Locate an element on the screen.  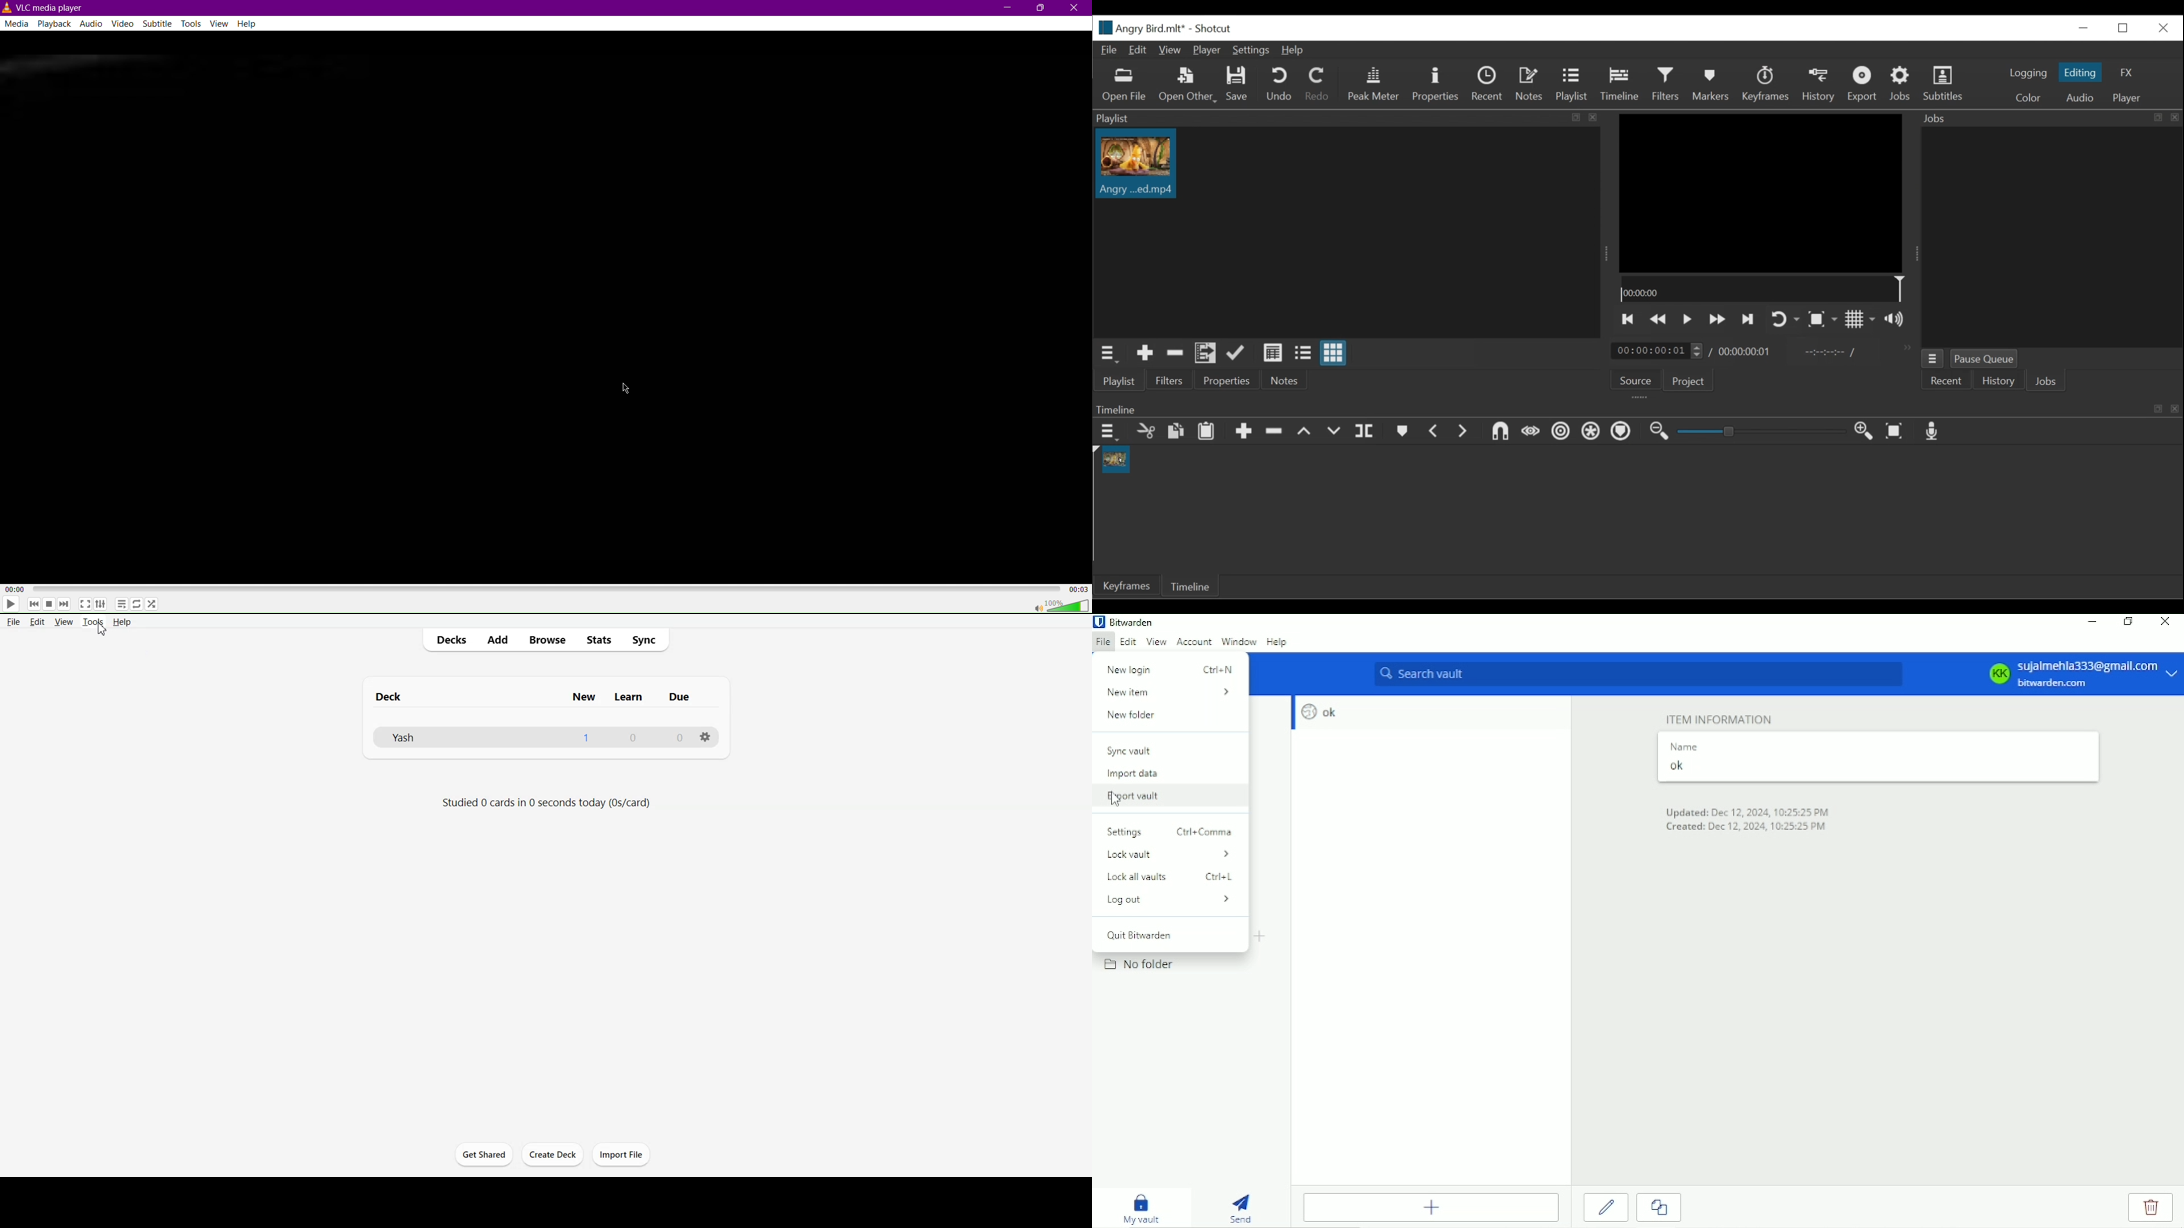
New login is located at coordinates (1173, 667).